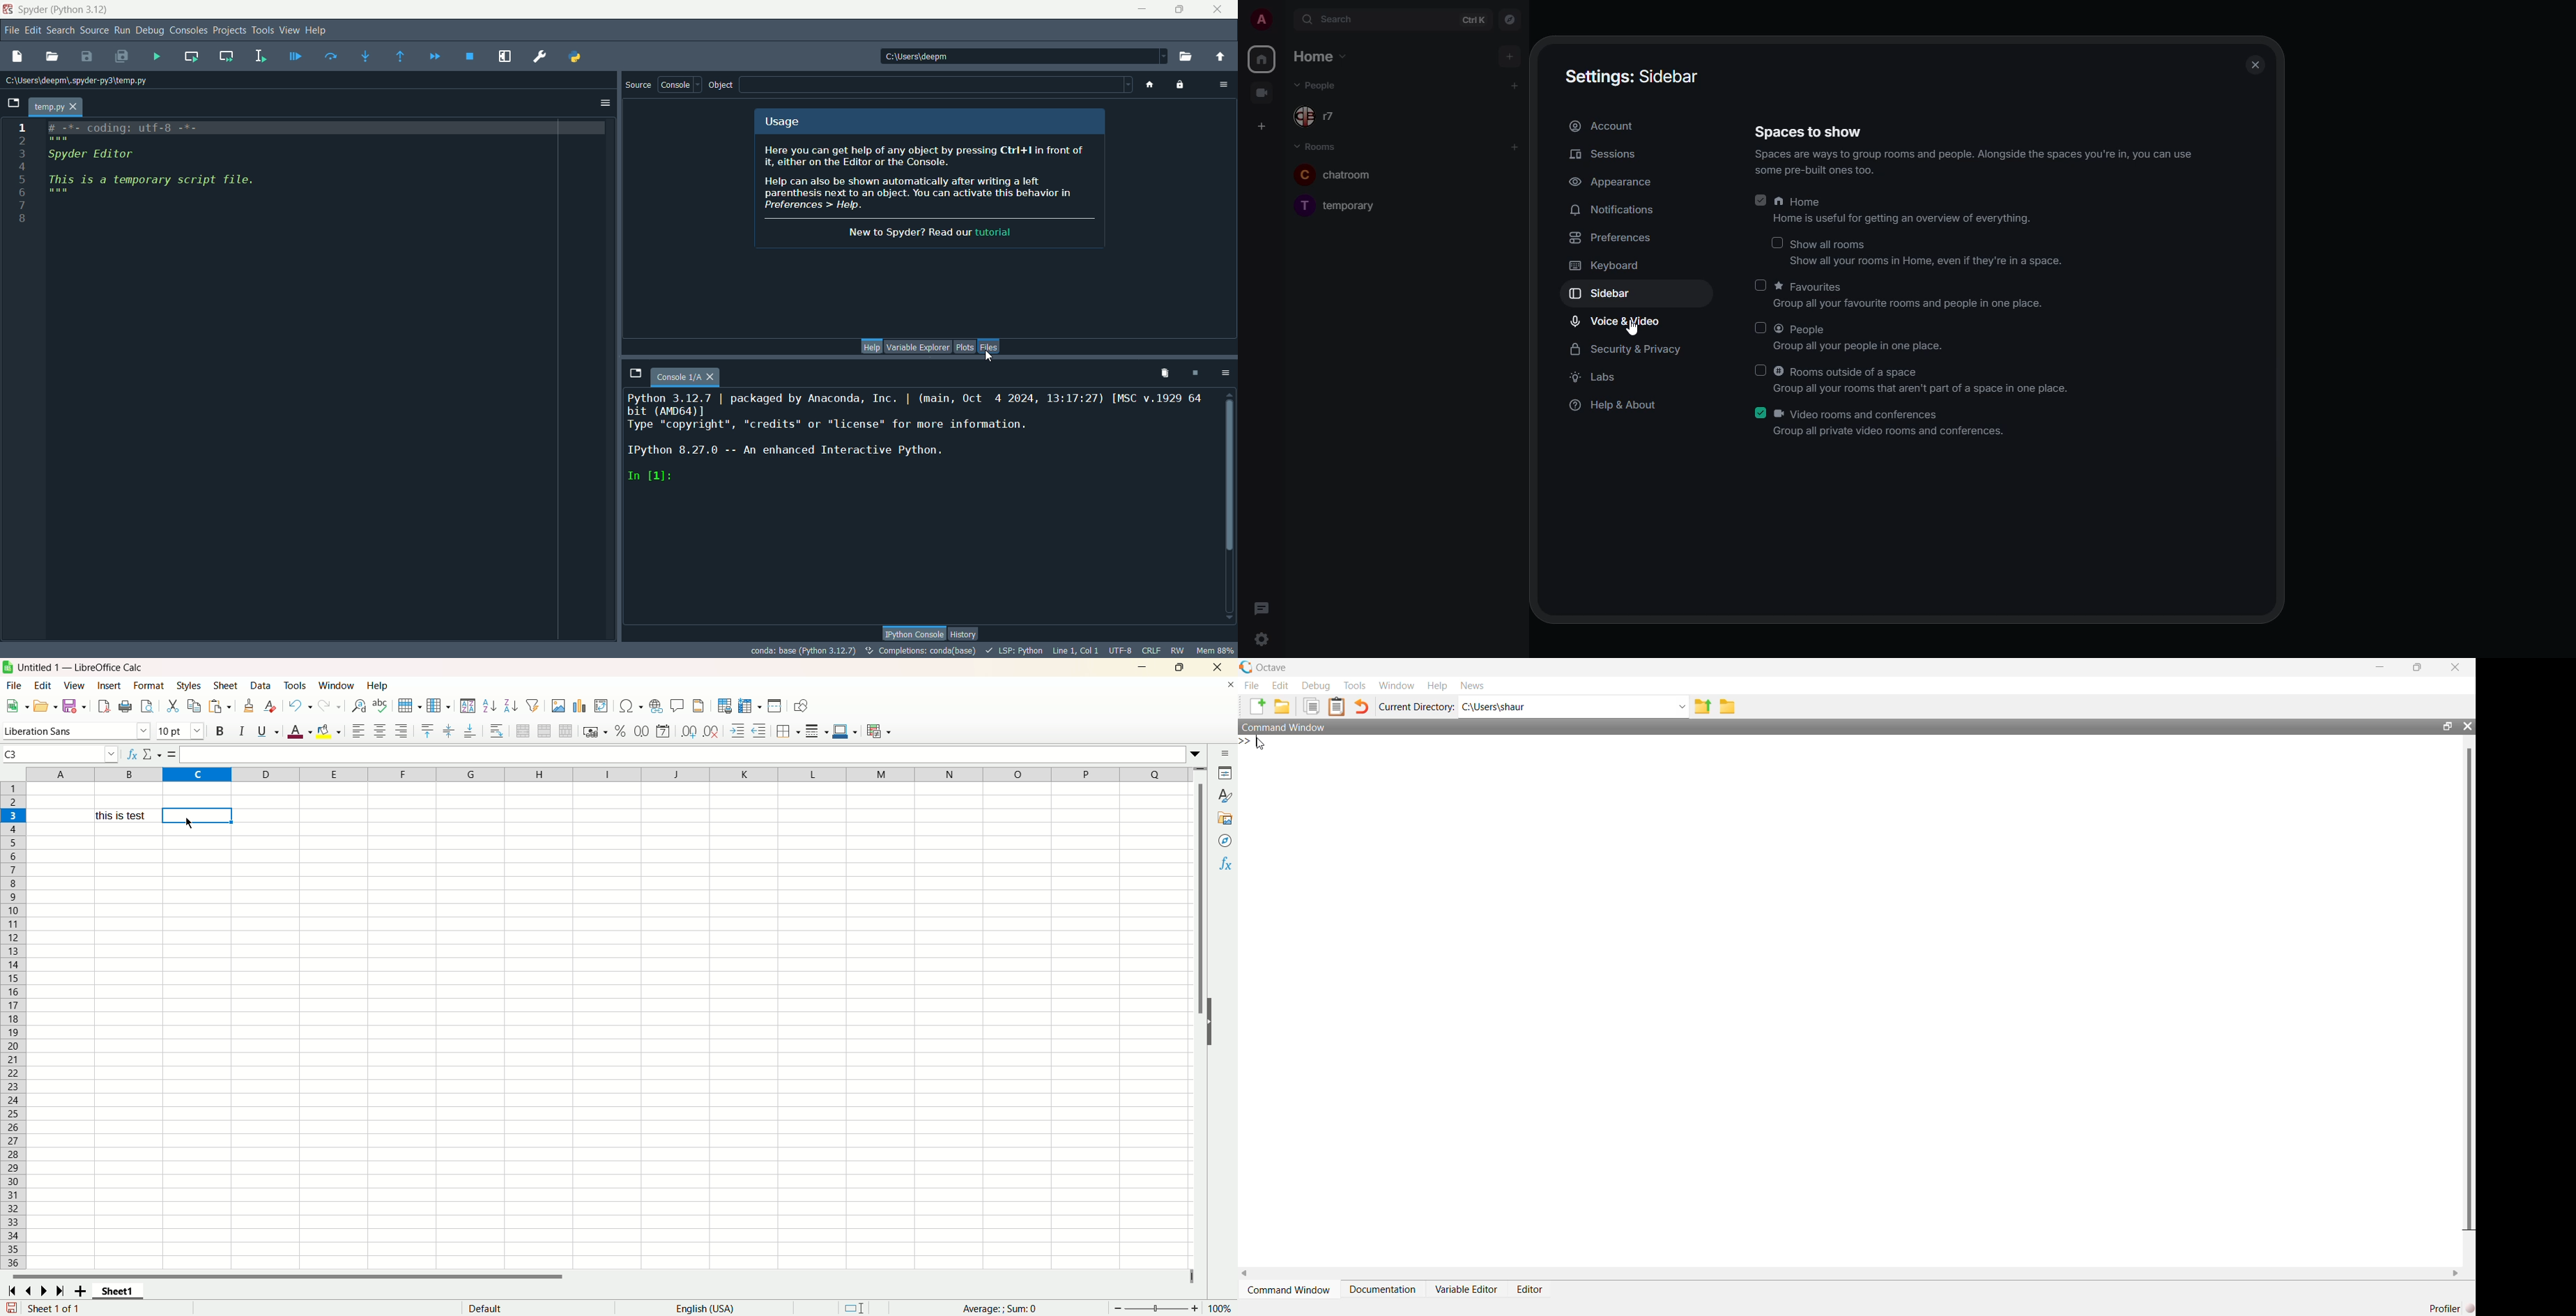  Describe the element at coordinates (190, 32) in the screenshot. I see `consoles` at that location.